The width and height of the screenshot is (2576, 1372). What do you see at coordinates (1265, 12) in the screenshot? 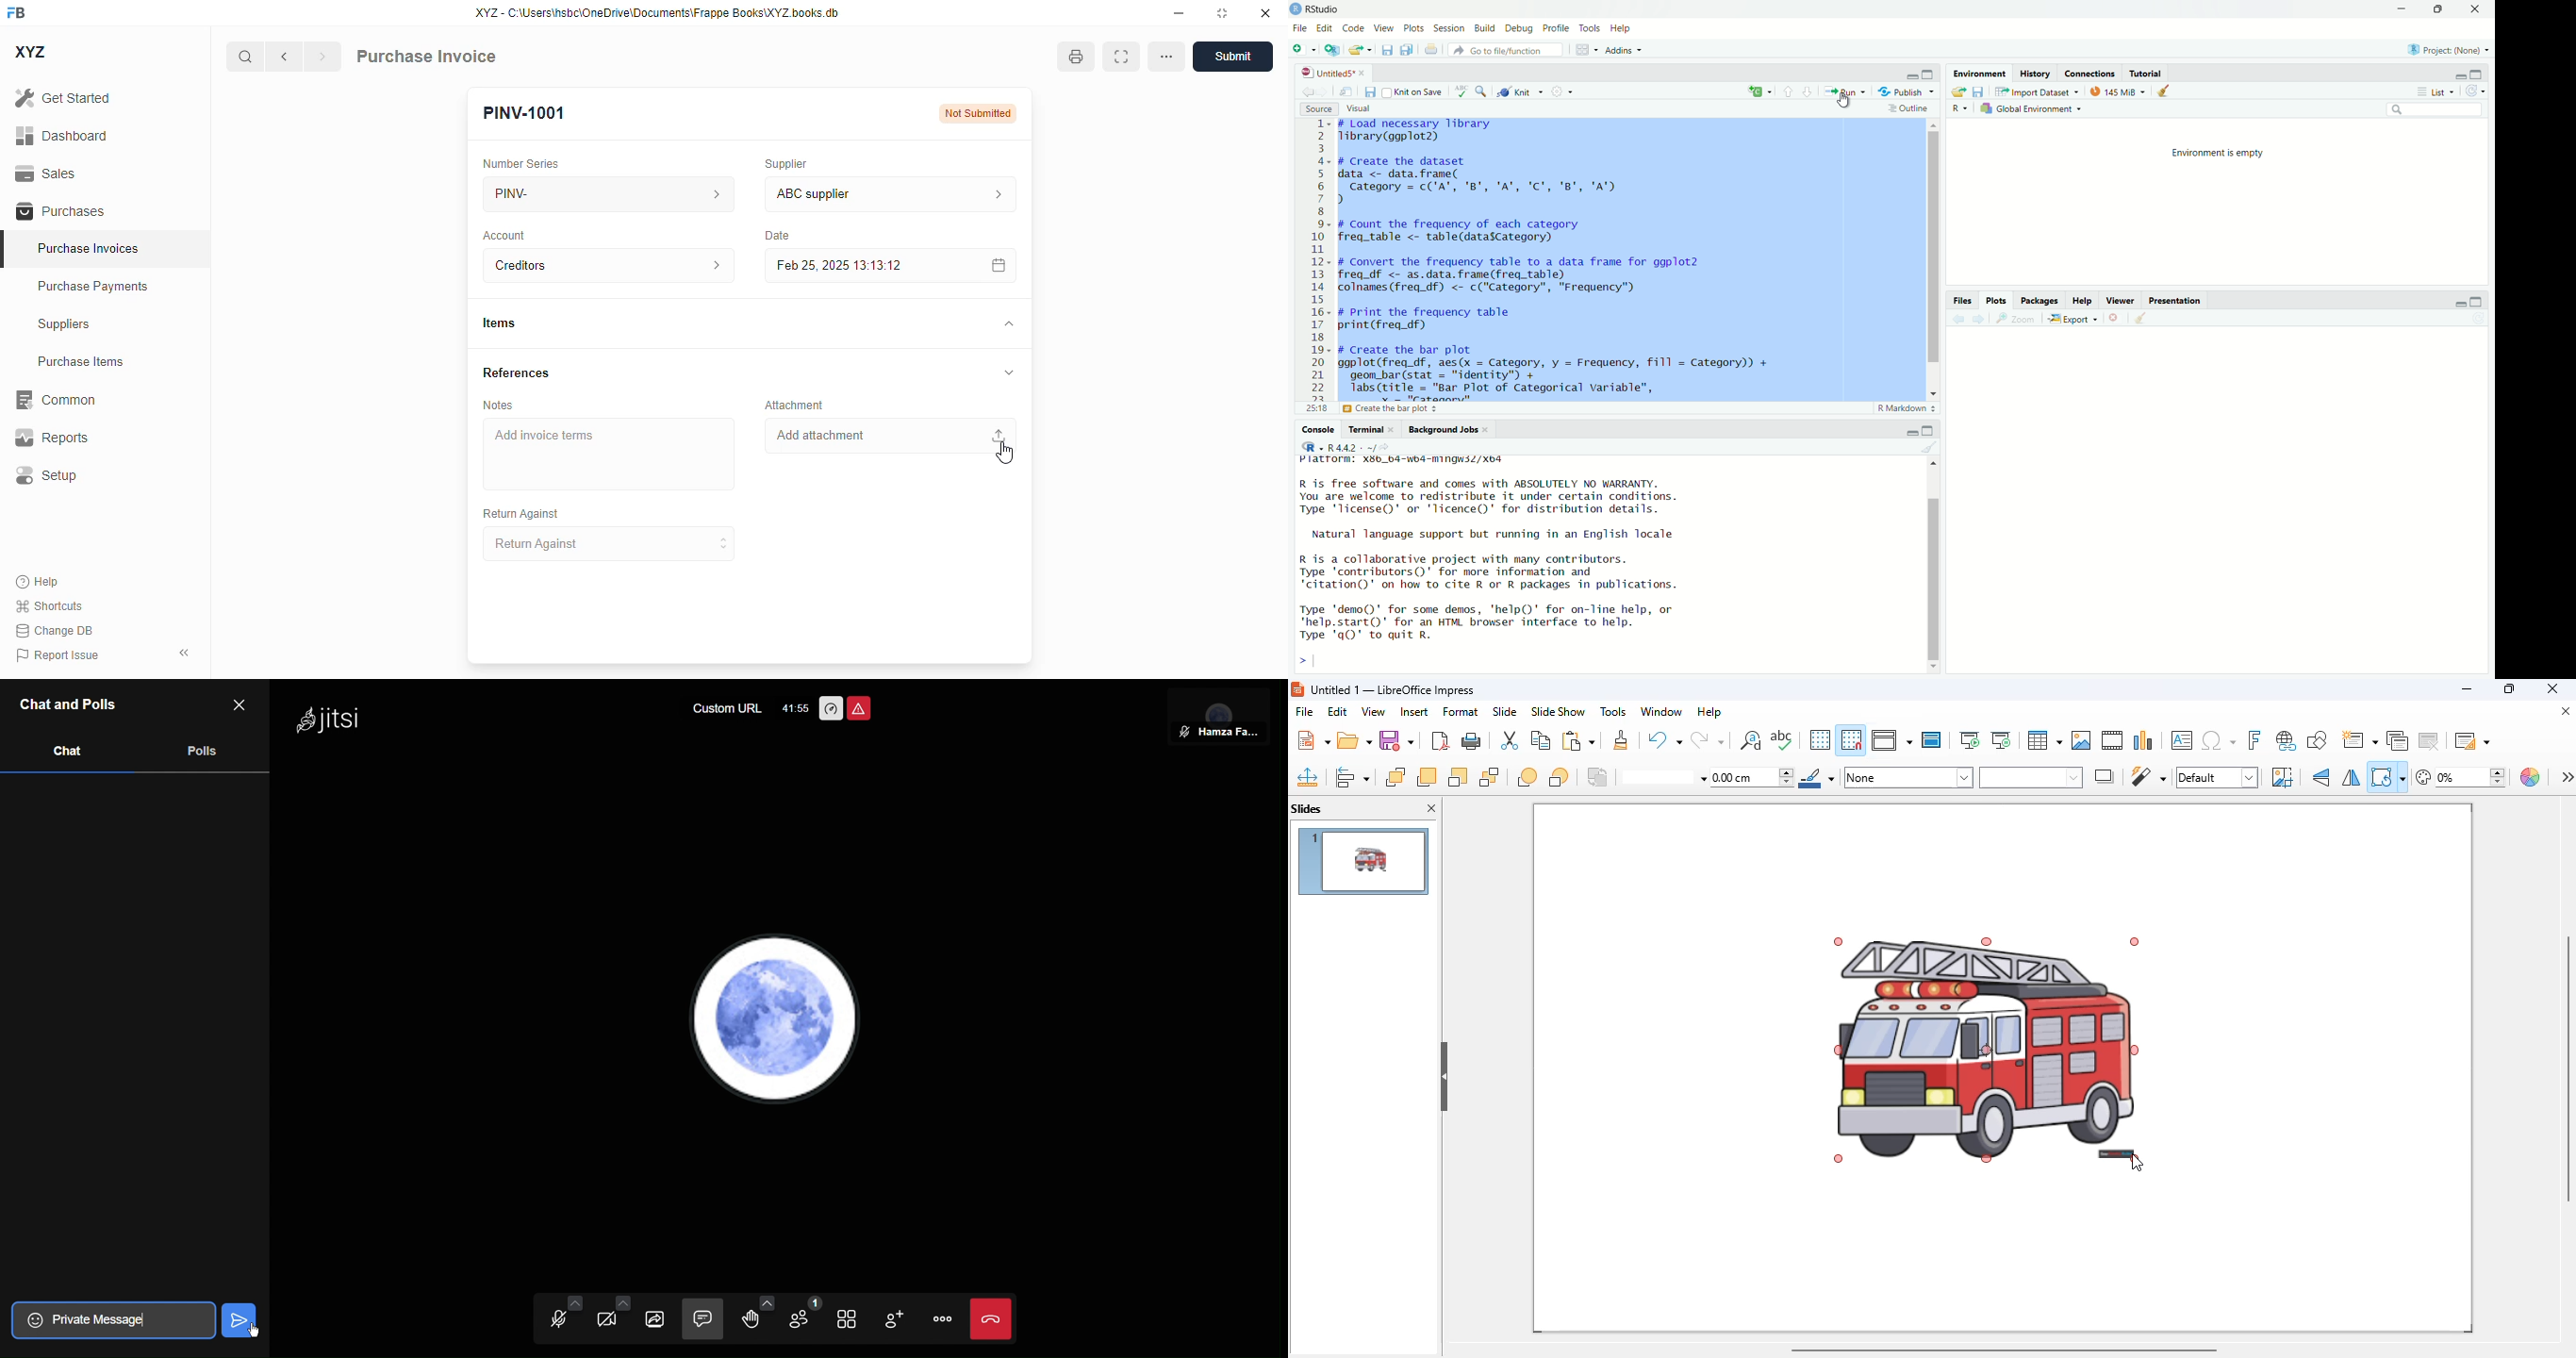
I see `close` at bounding box center [1265, 12].